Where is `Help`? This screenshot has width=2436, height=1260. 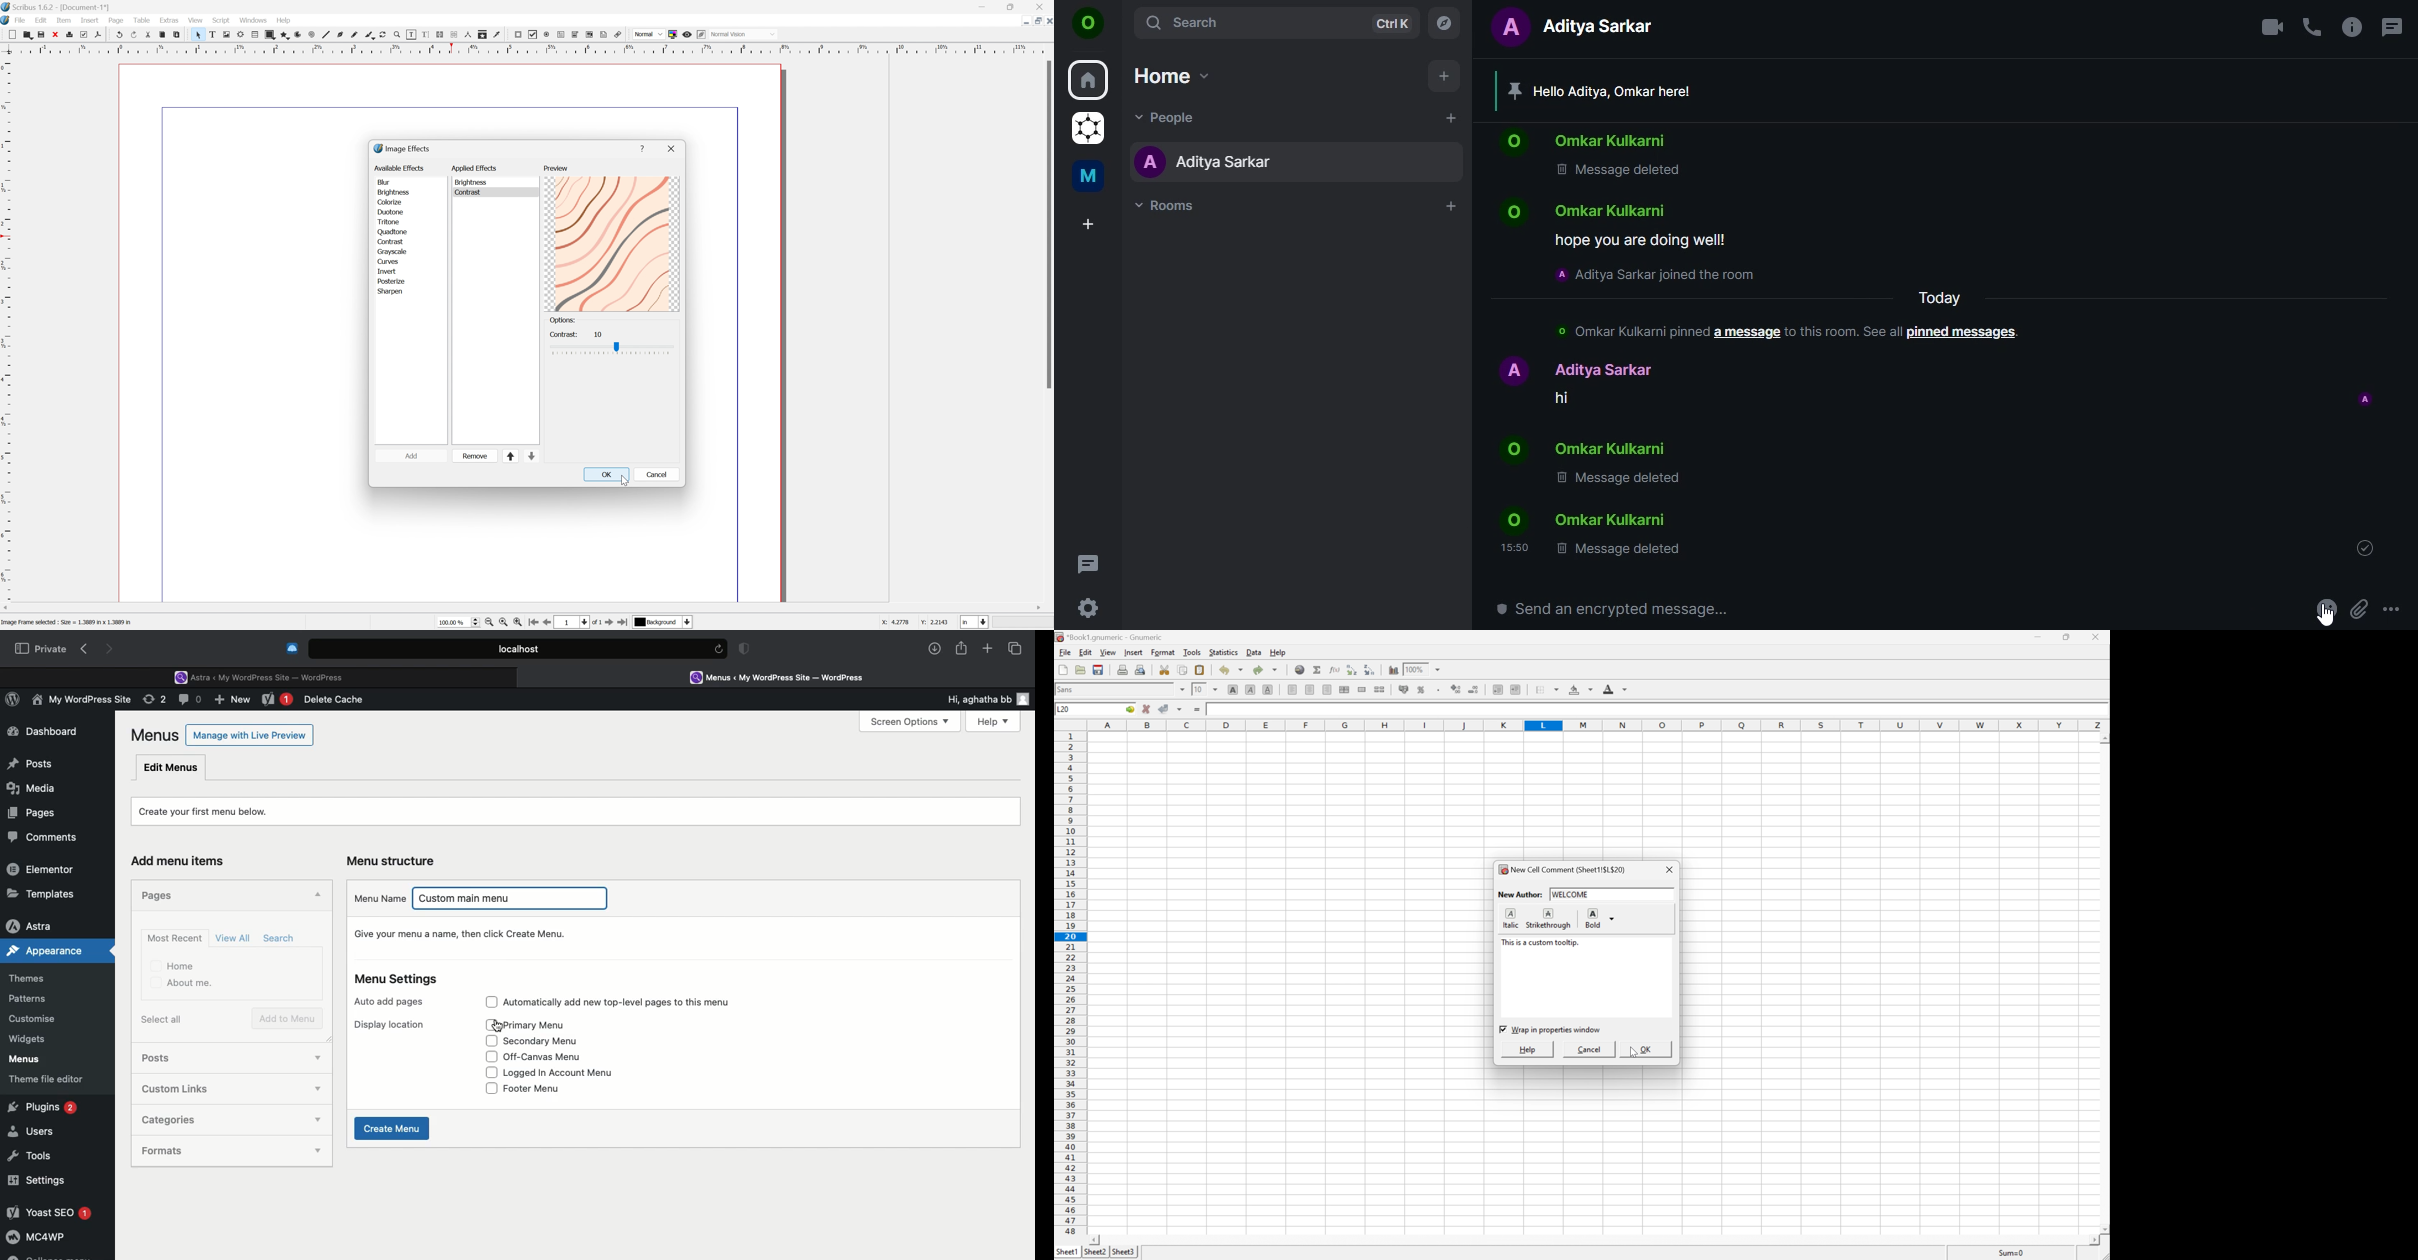 Help is located at coordinates (1525, 1049).